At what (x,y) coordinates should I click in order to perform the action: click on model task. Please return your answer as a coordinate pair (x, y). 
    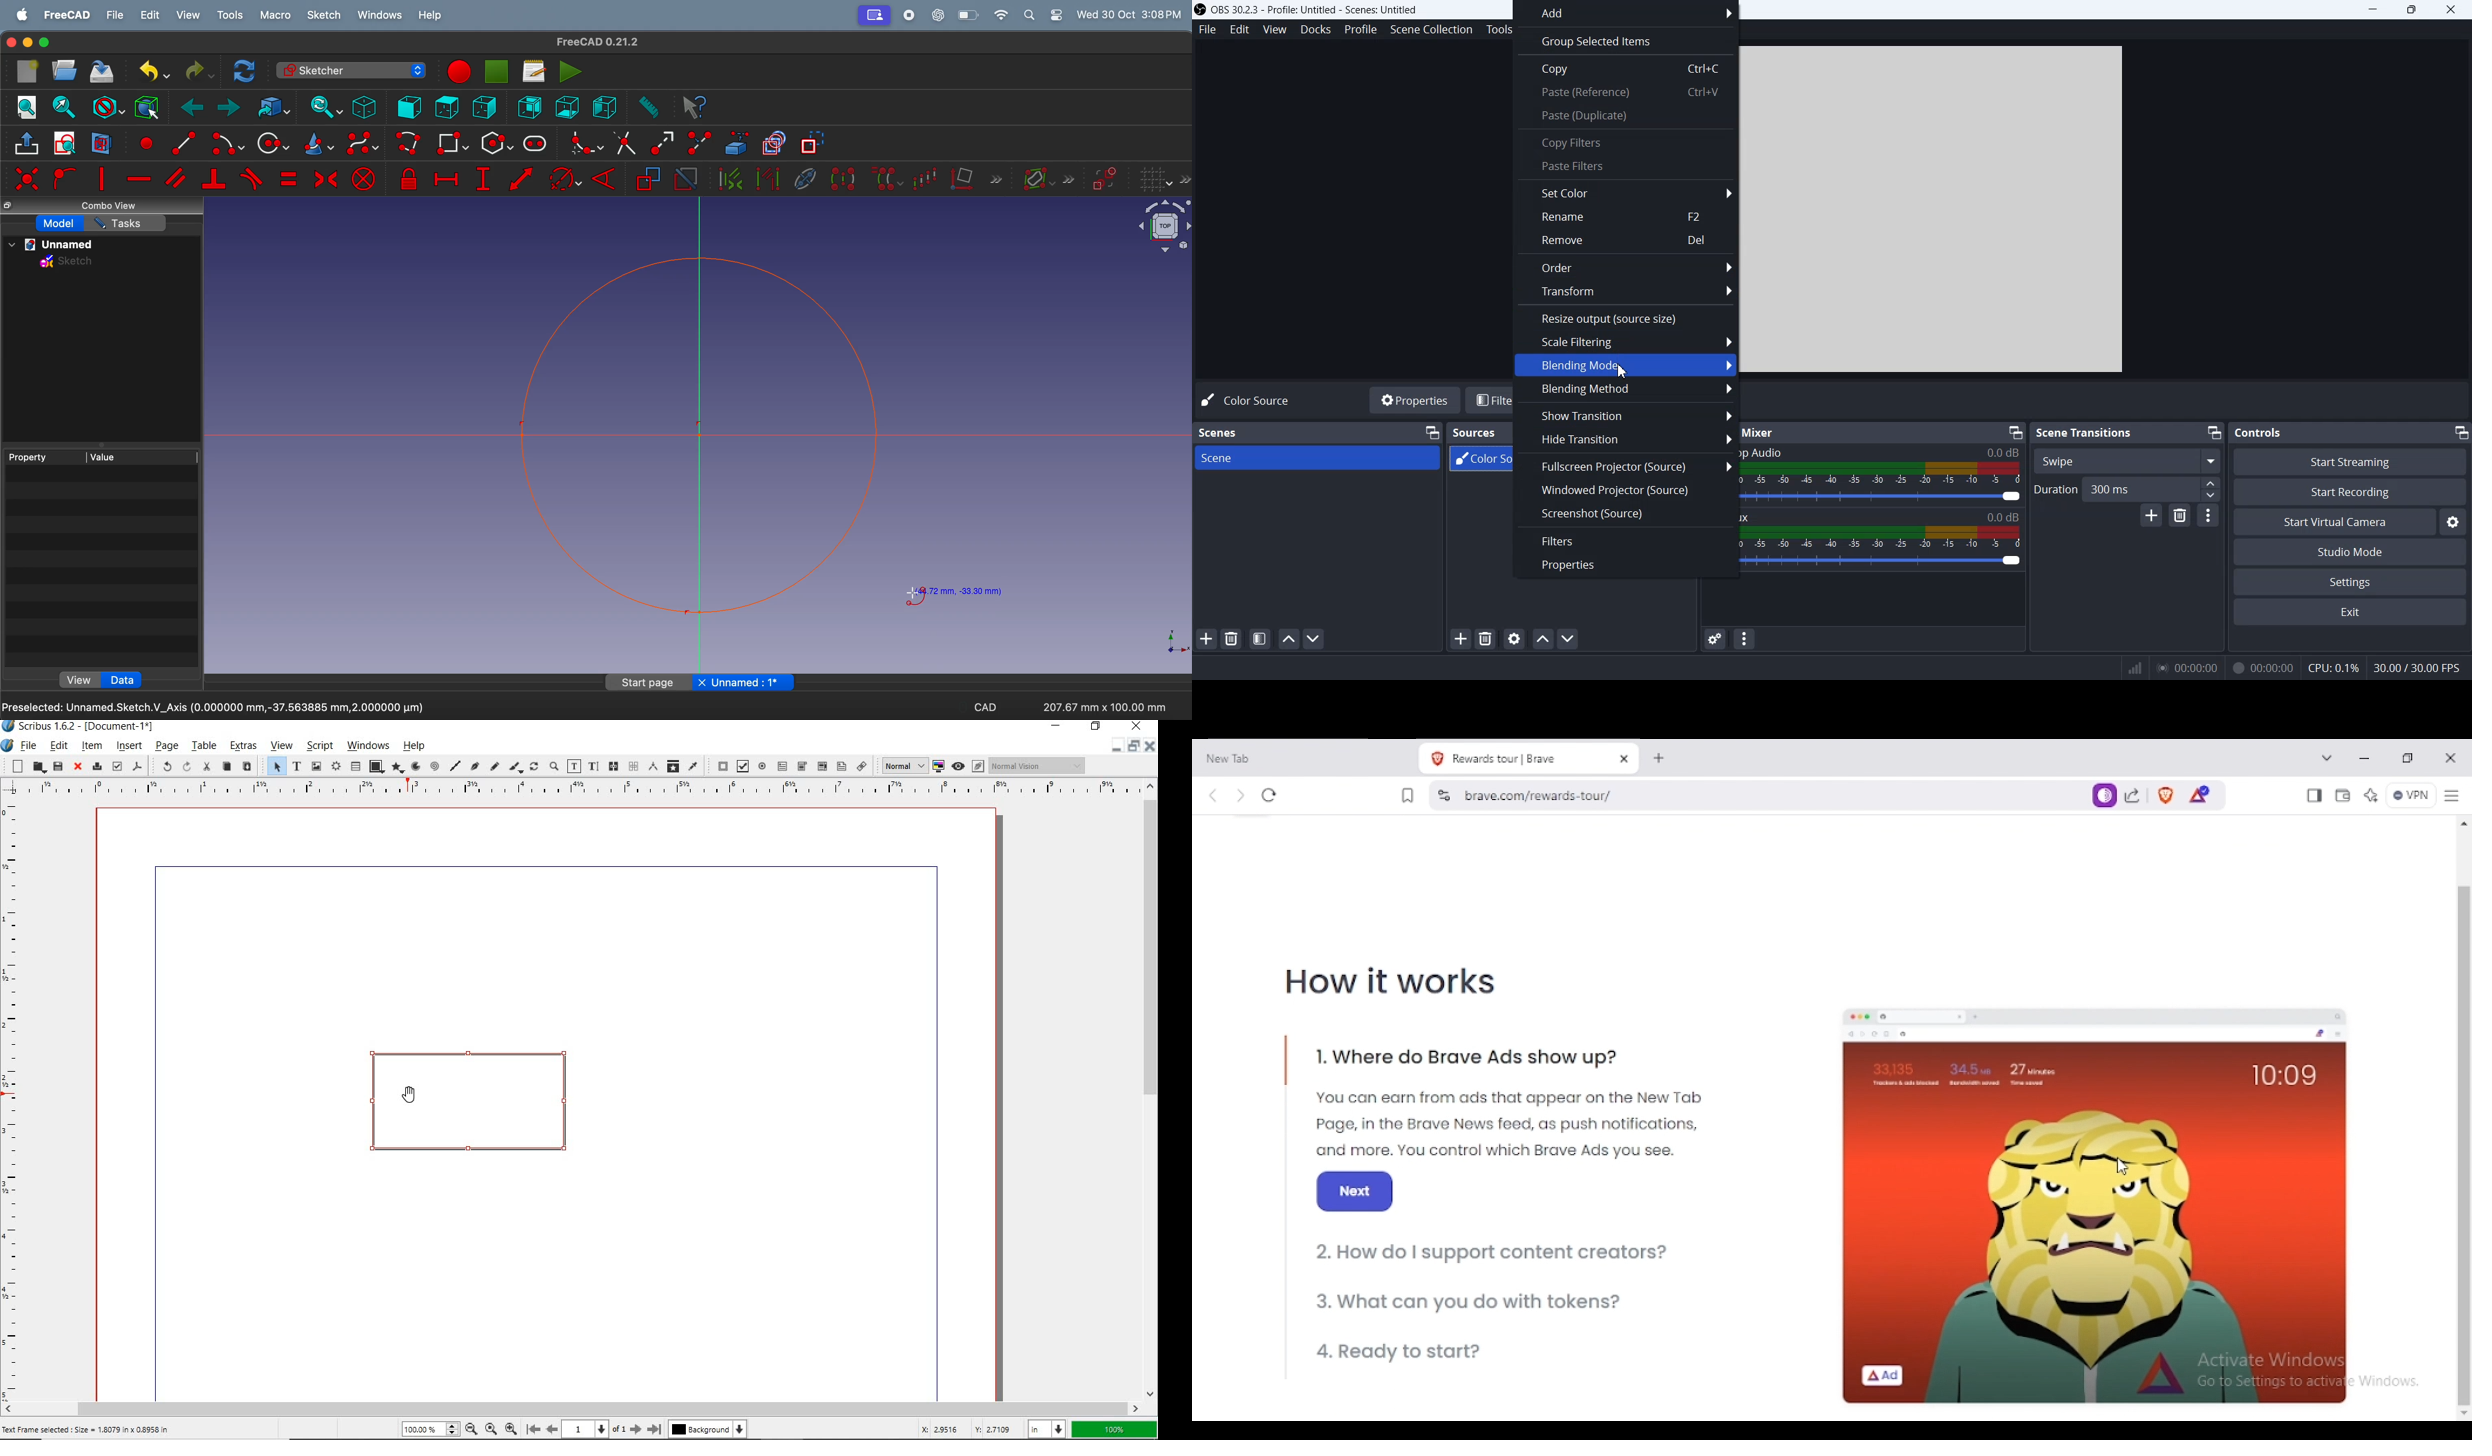
    Looking at the image, I should click on (59, 223).